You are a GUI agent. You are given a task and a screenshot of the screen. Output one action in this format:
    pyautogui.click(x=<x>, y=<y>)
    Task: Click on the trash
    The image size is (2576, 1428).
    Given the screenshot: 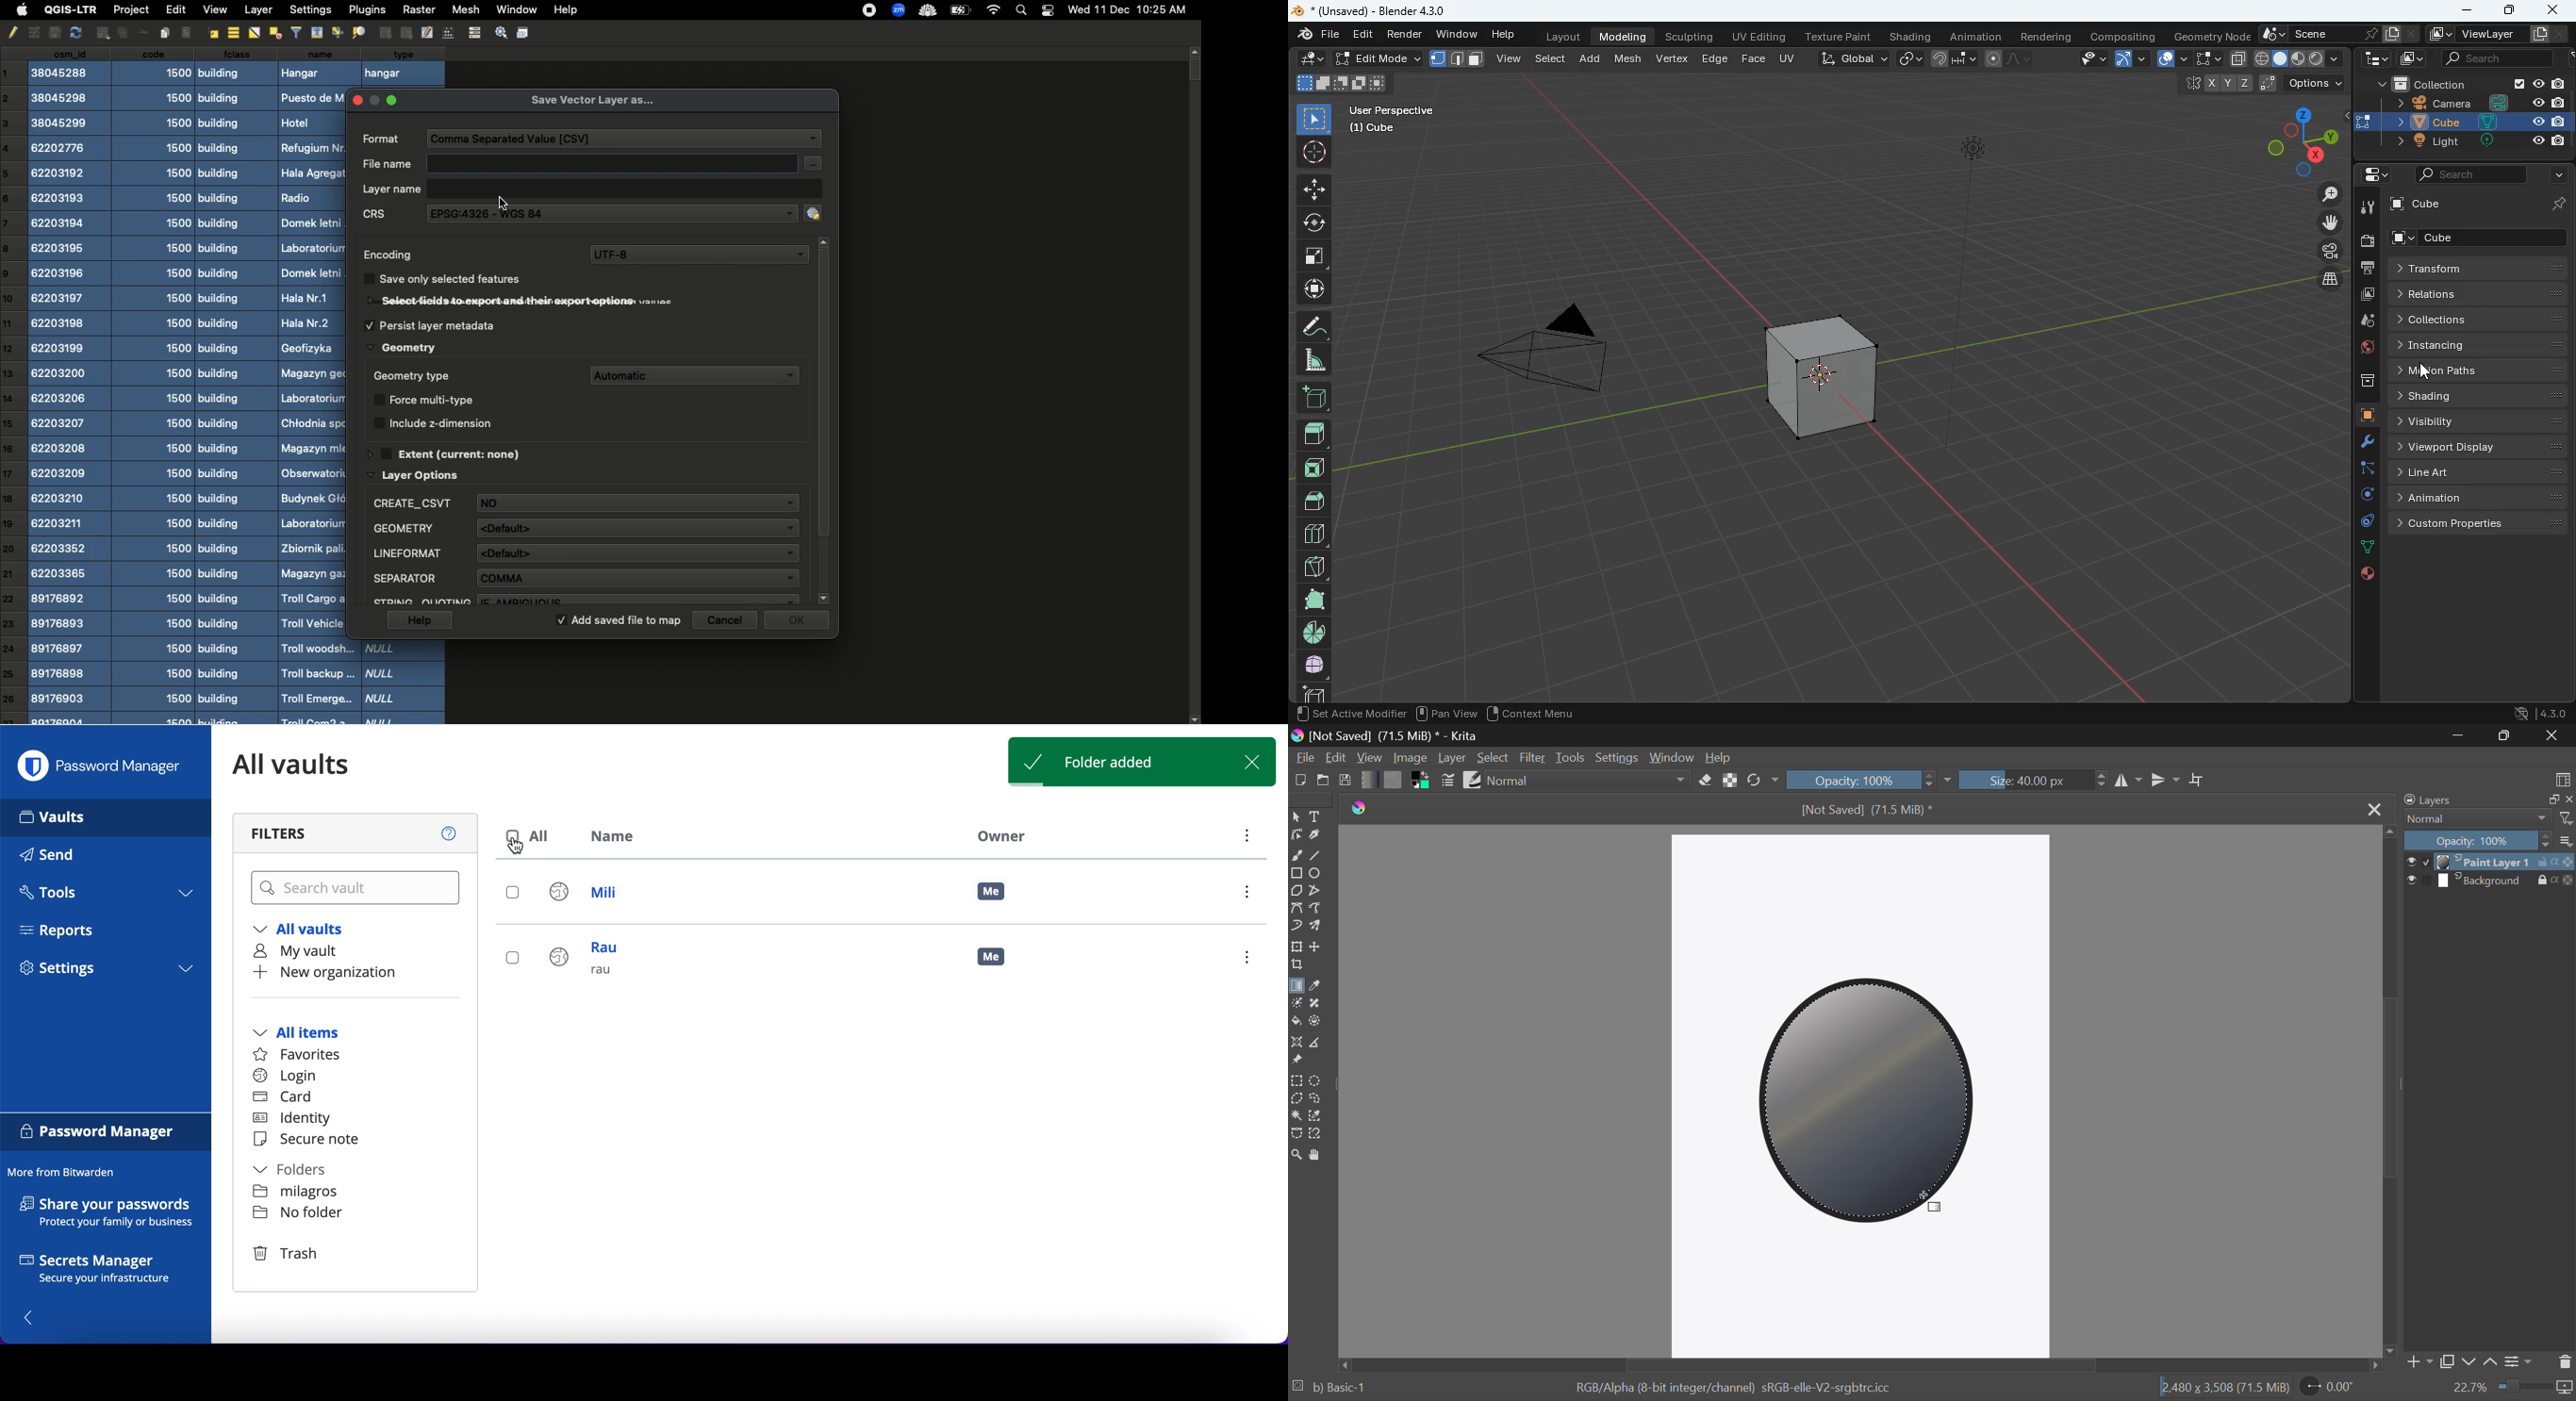 What is the action you would take?
    pyautogui.click(x=289, y=1255)
    